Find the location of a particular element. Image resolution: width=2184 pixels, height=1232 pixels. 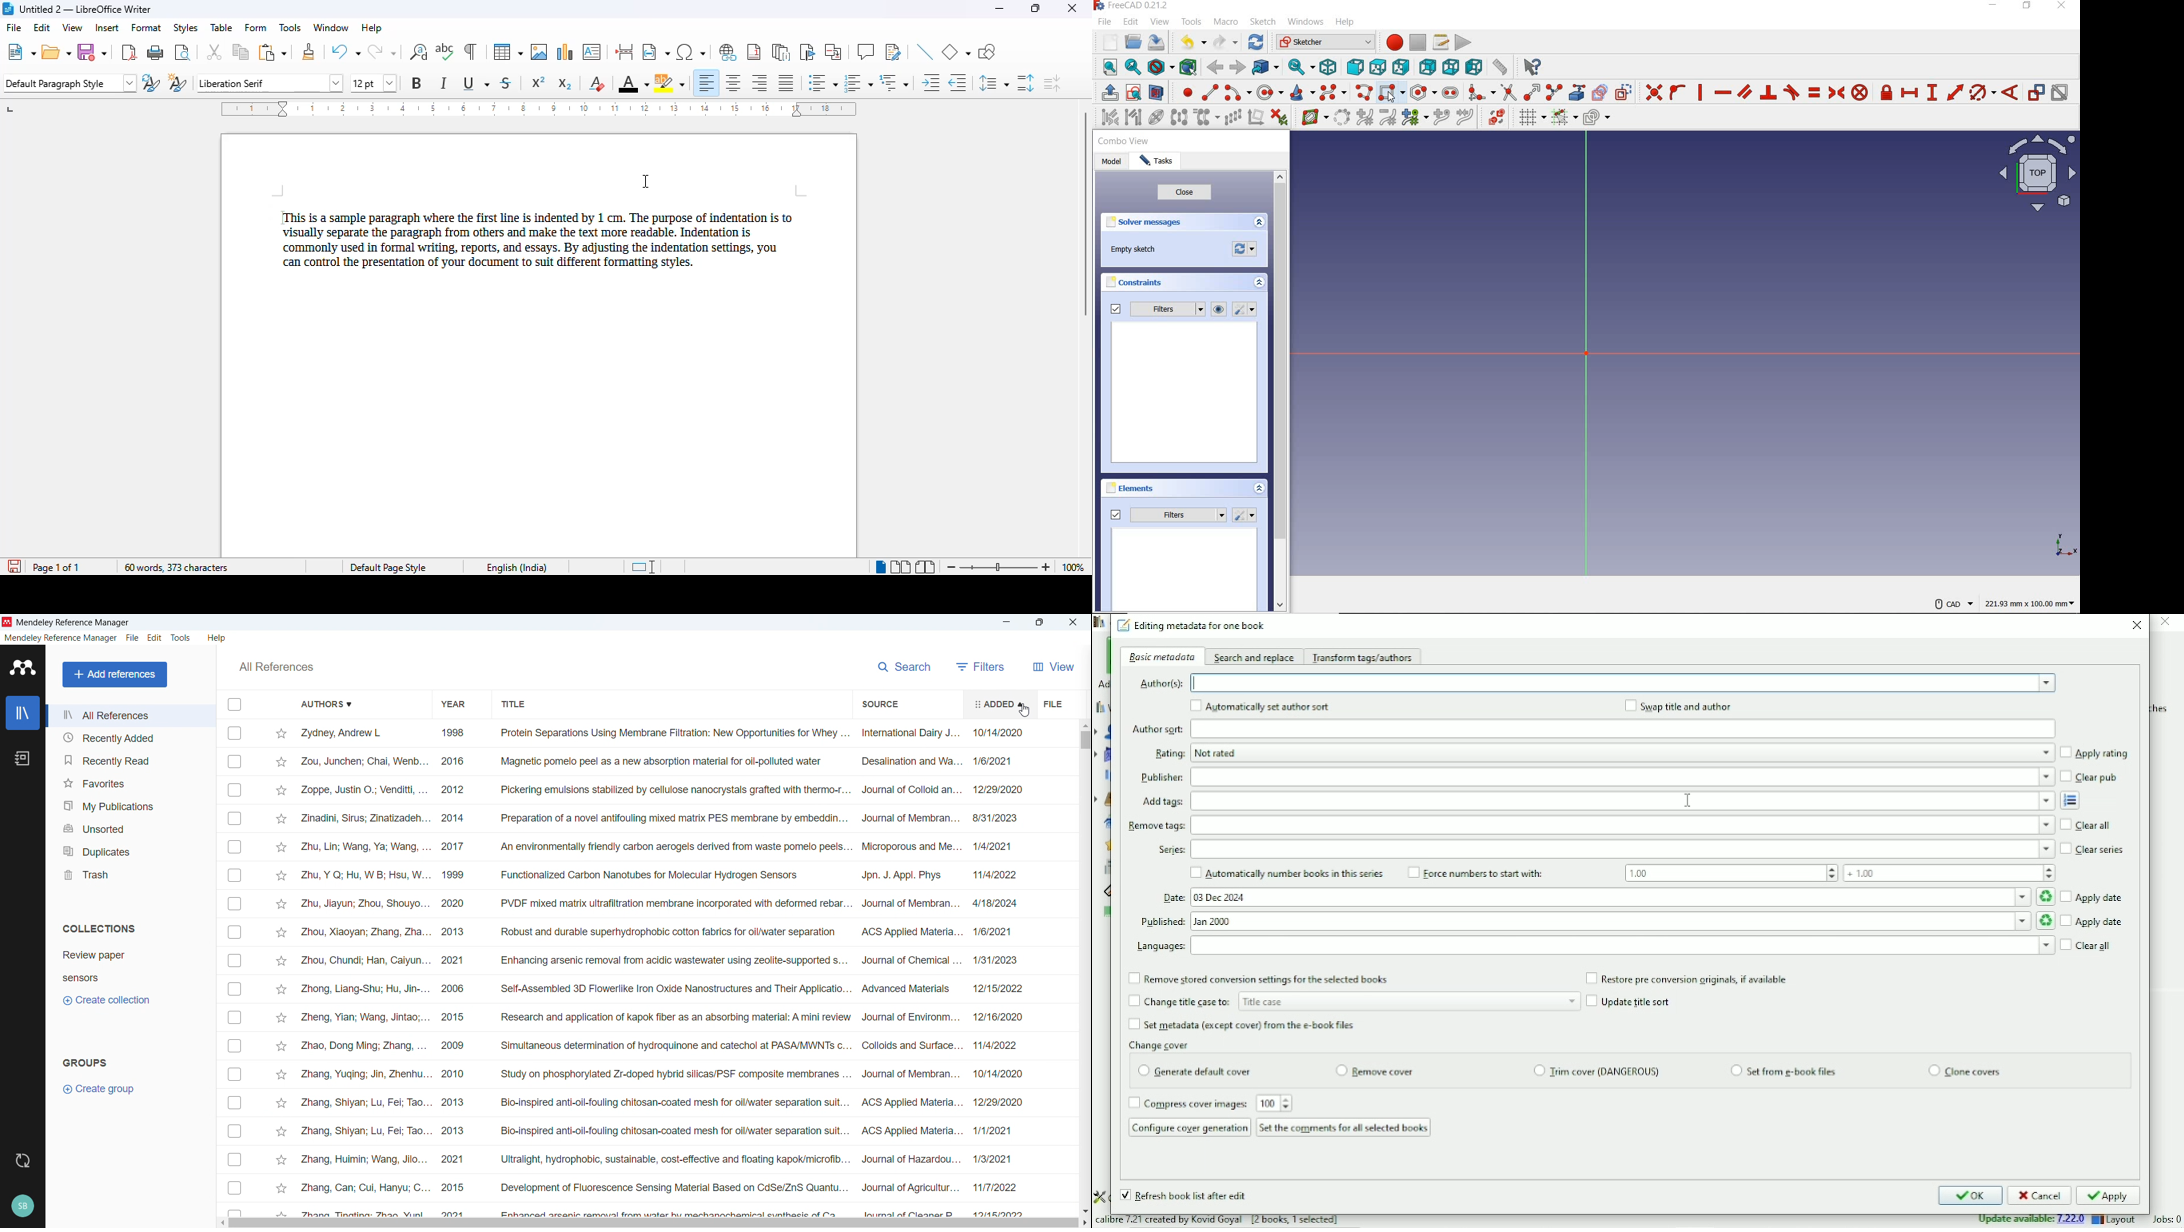

Add tags is located at coordinates (1162, 802).